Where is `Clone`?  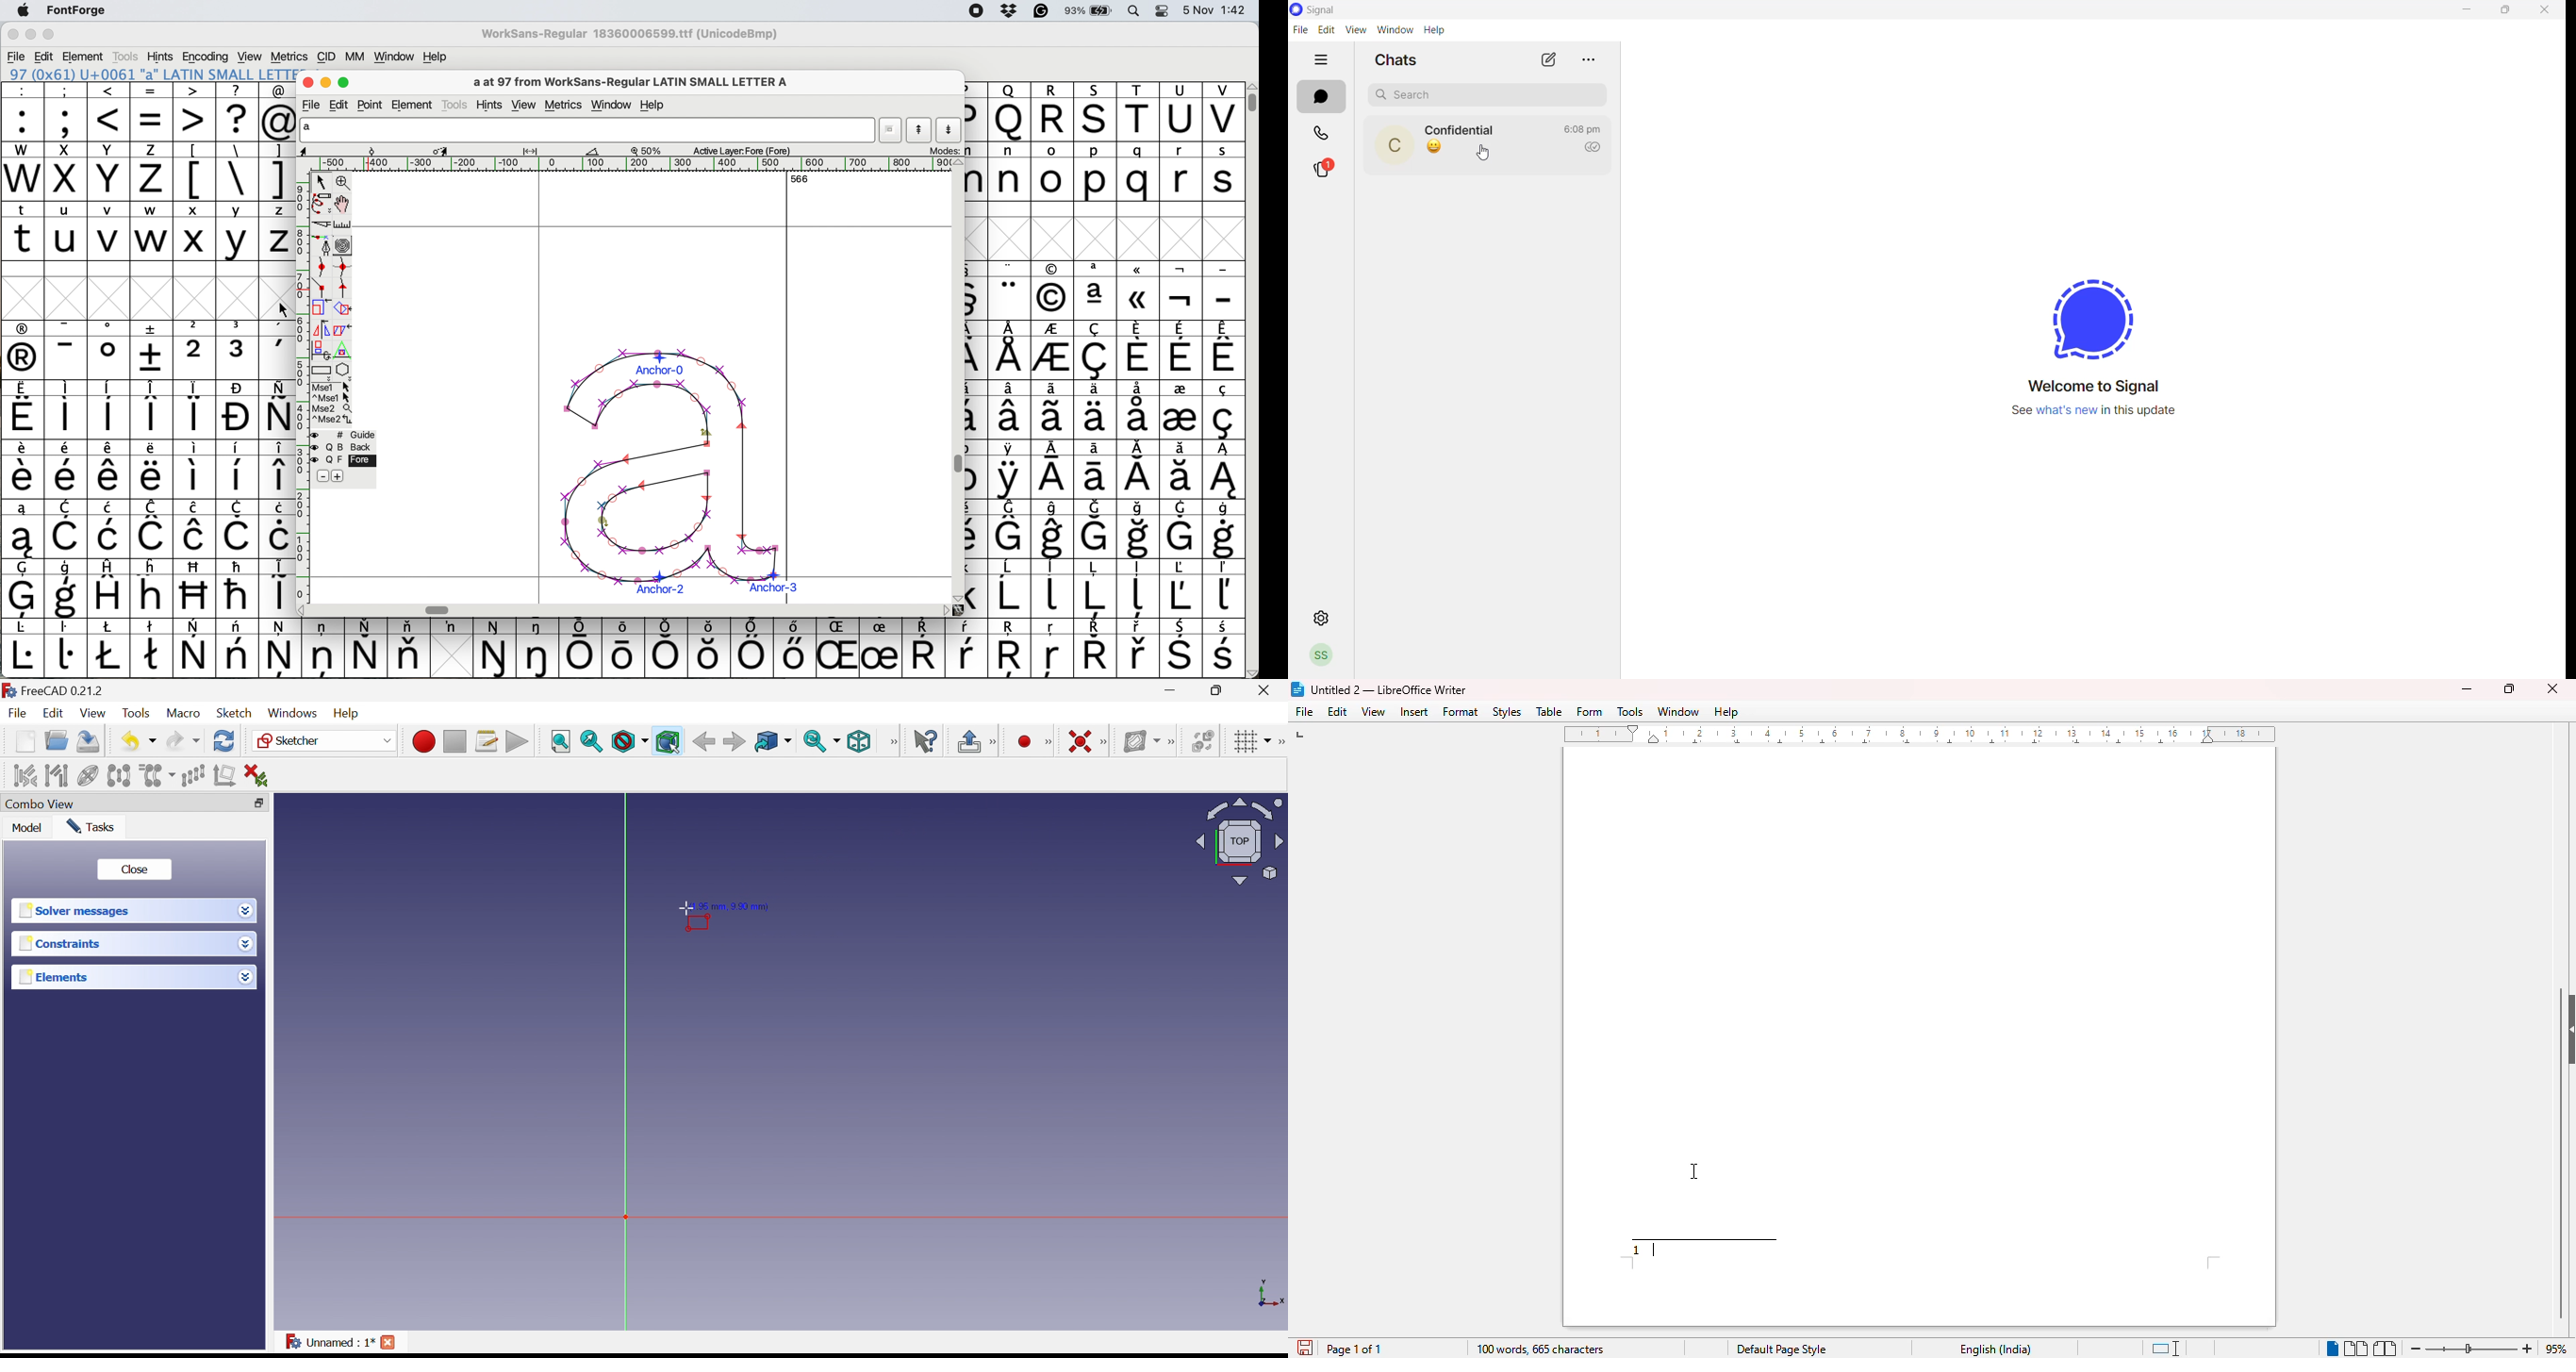
Clone is located at coordinates (156, 776).